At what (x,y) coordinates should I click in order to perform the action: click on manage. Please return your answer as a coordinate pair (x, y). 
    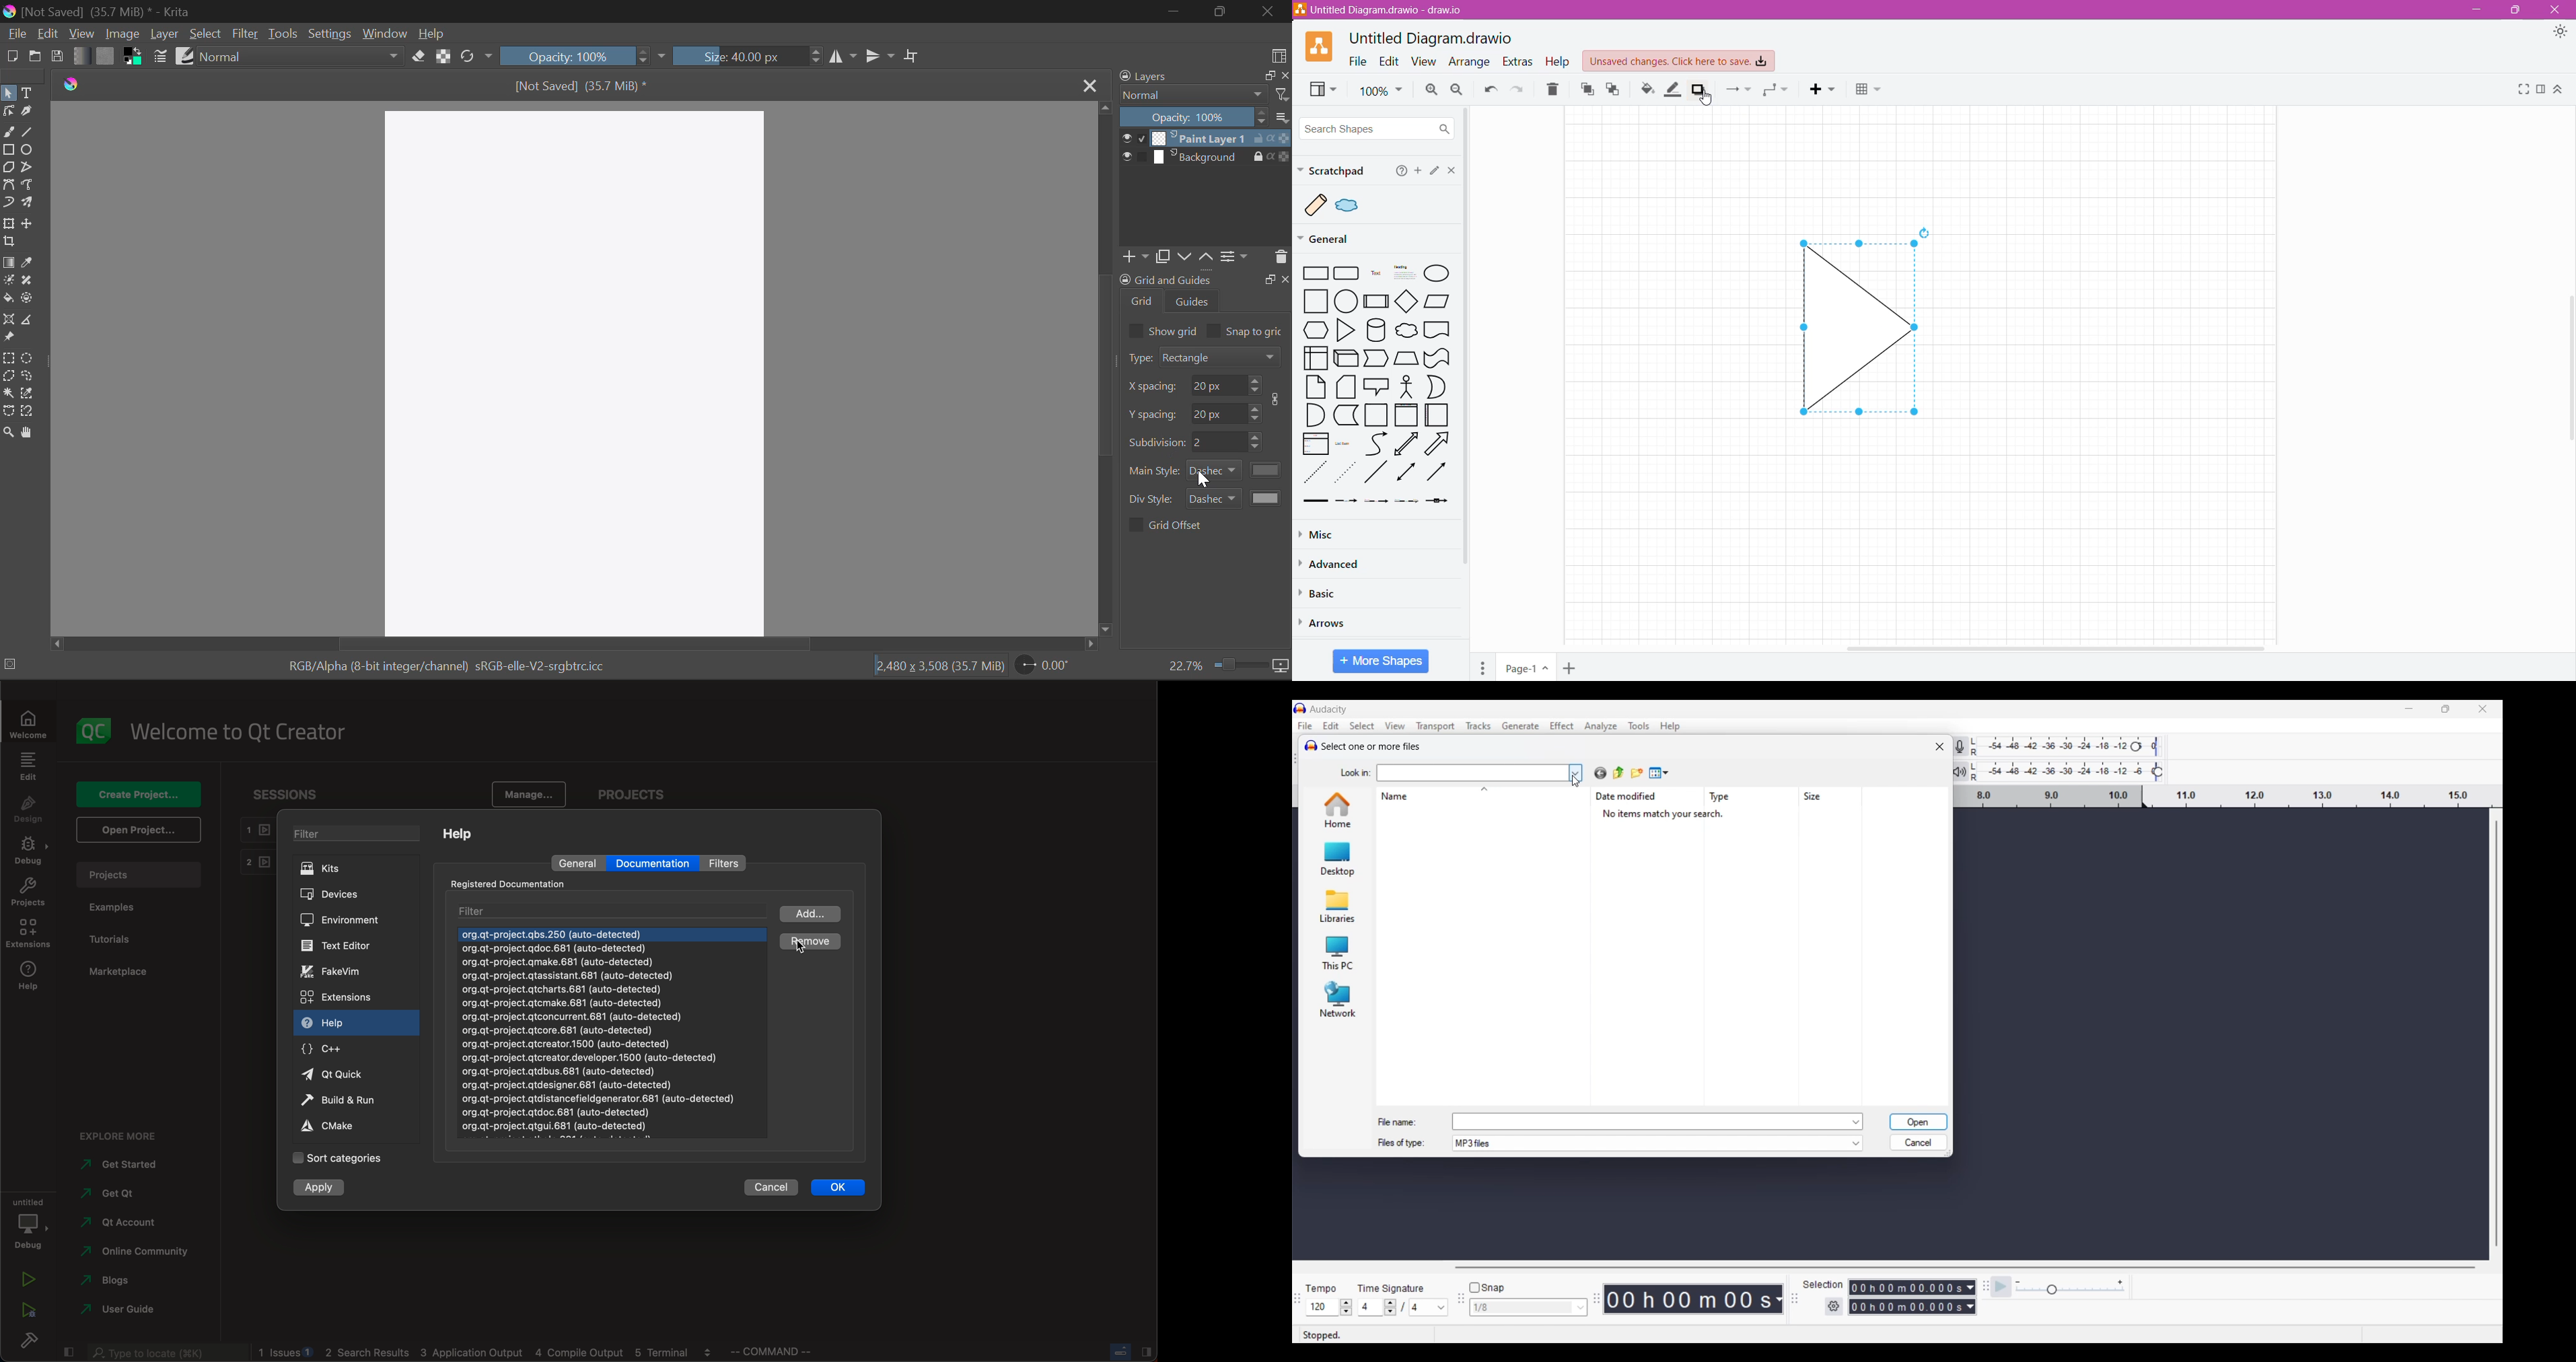
    Looking at the image, I should click on (533, 795).